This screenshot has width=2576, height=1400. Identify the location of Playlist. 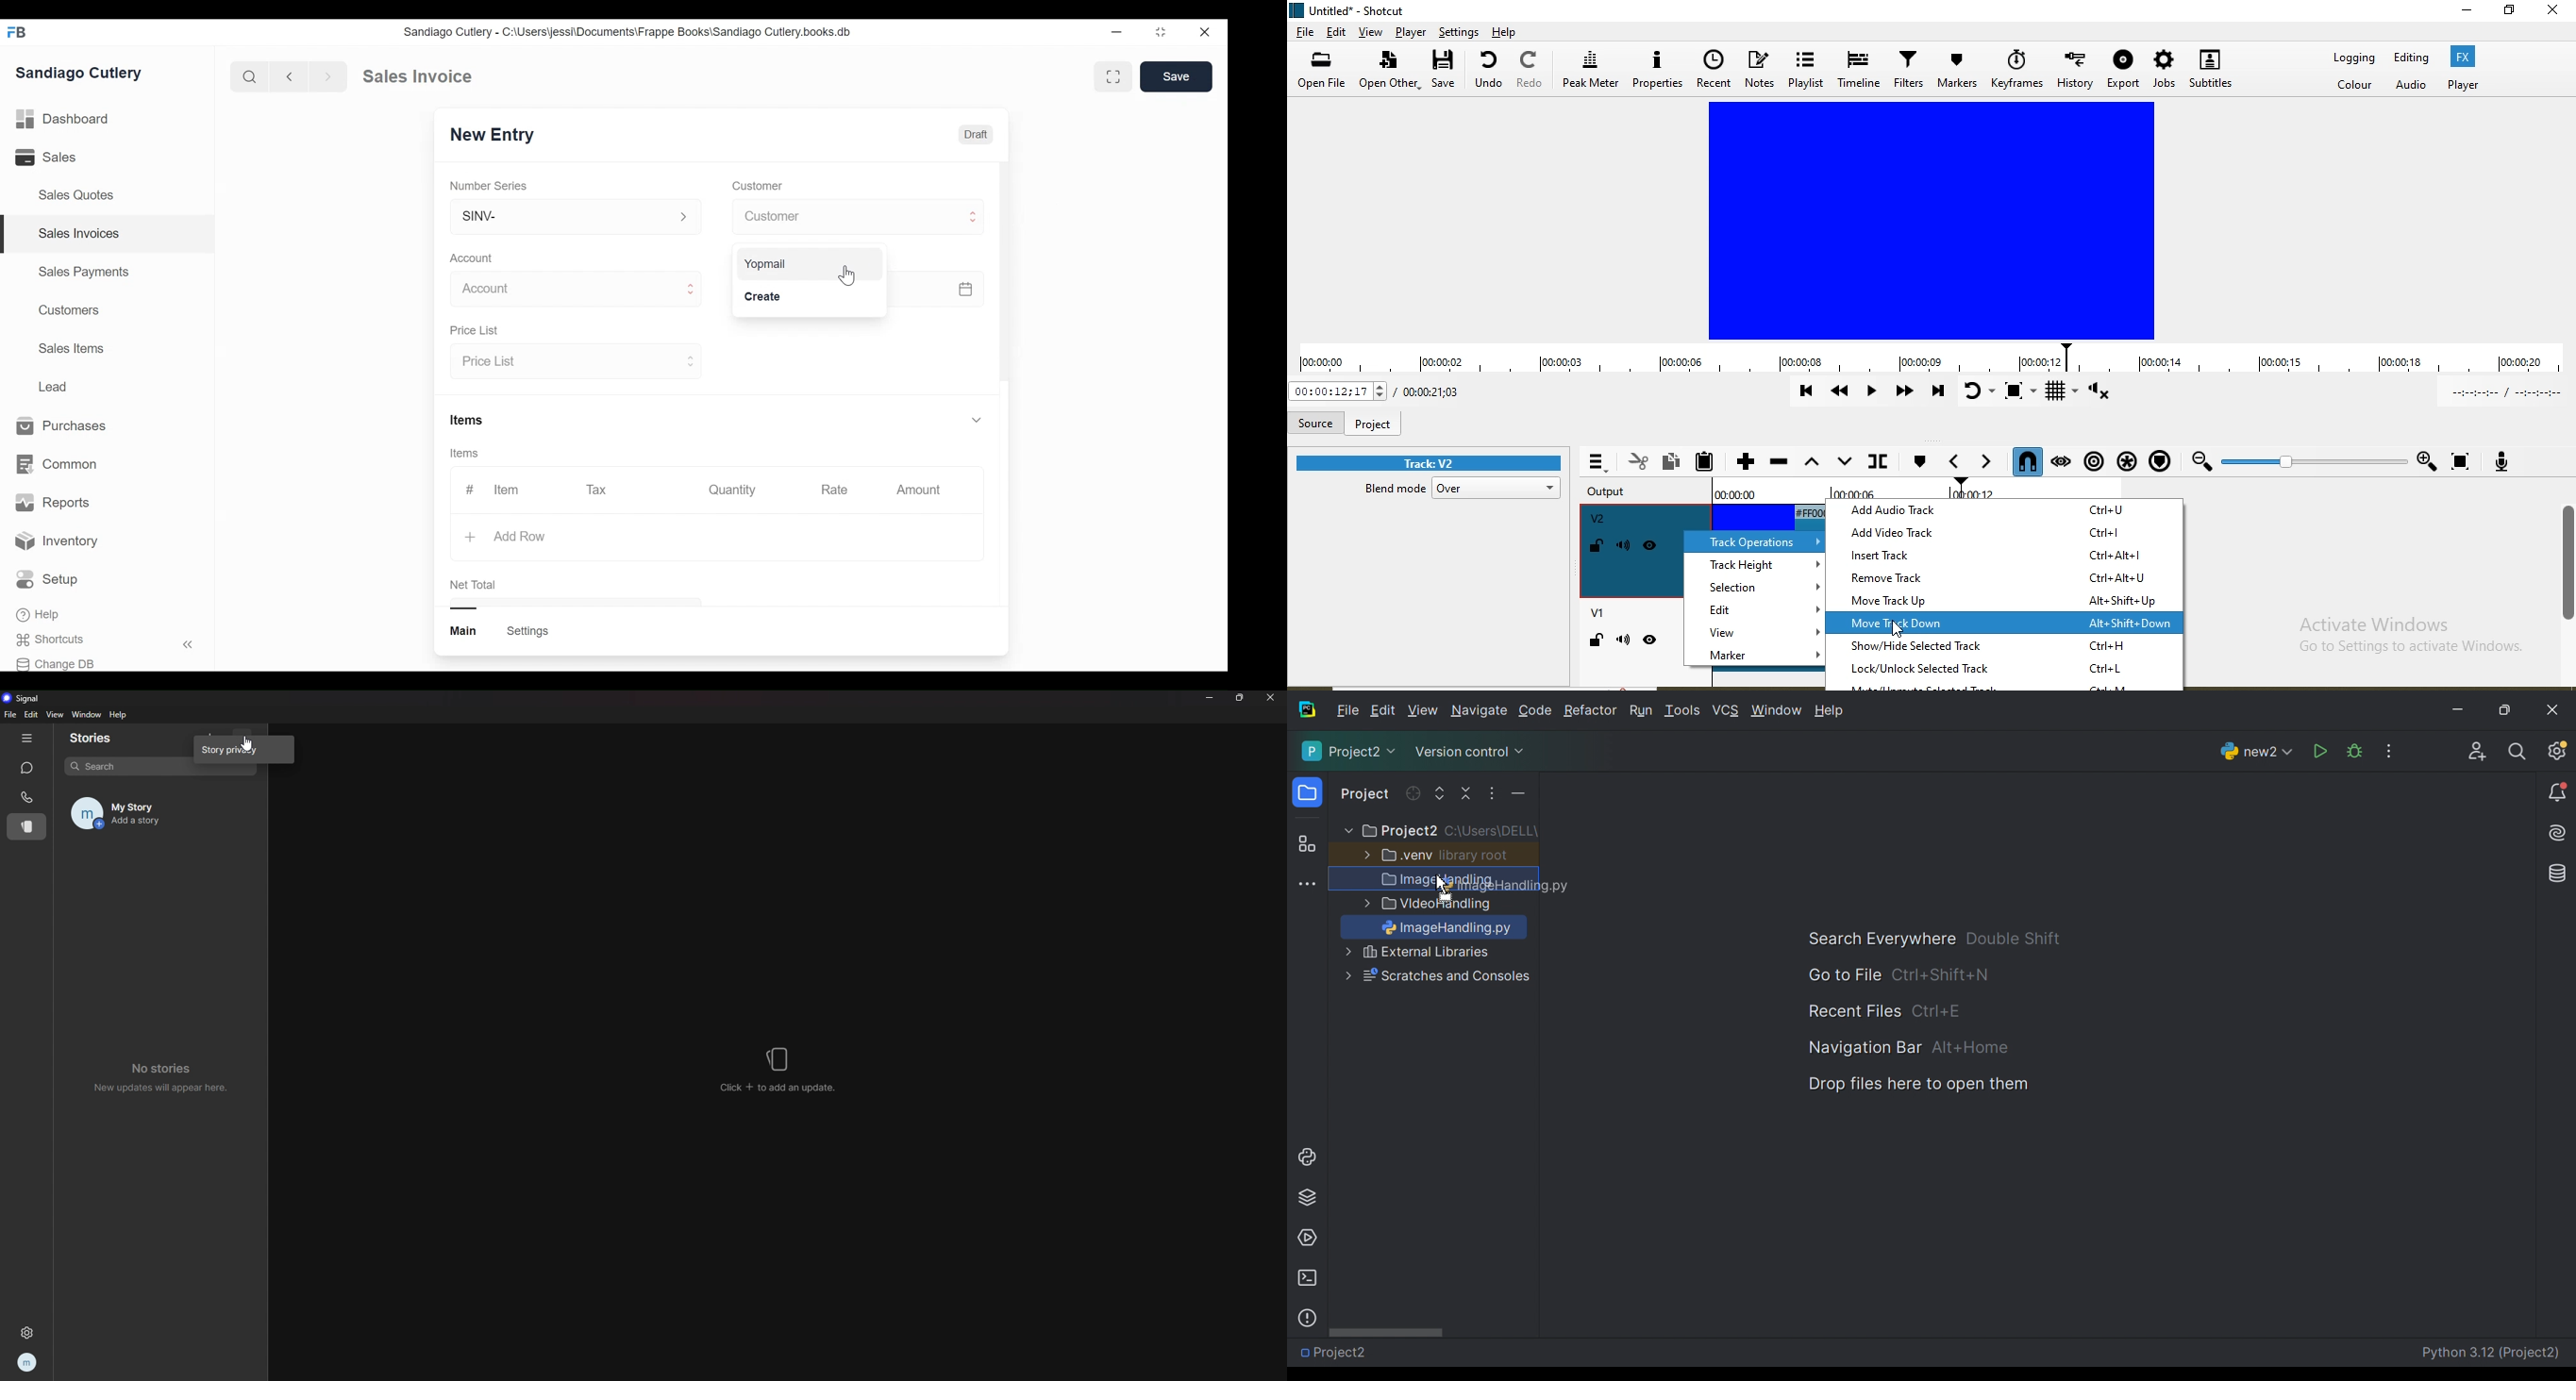
(1809, 73).